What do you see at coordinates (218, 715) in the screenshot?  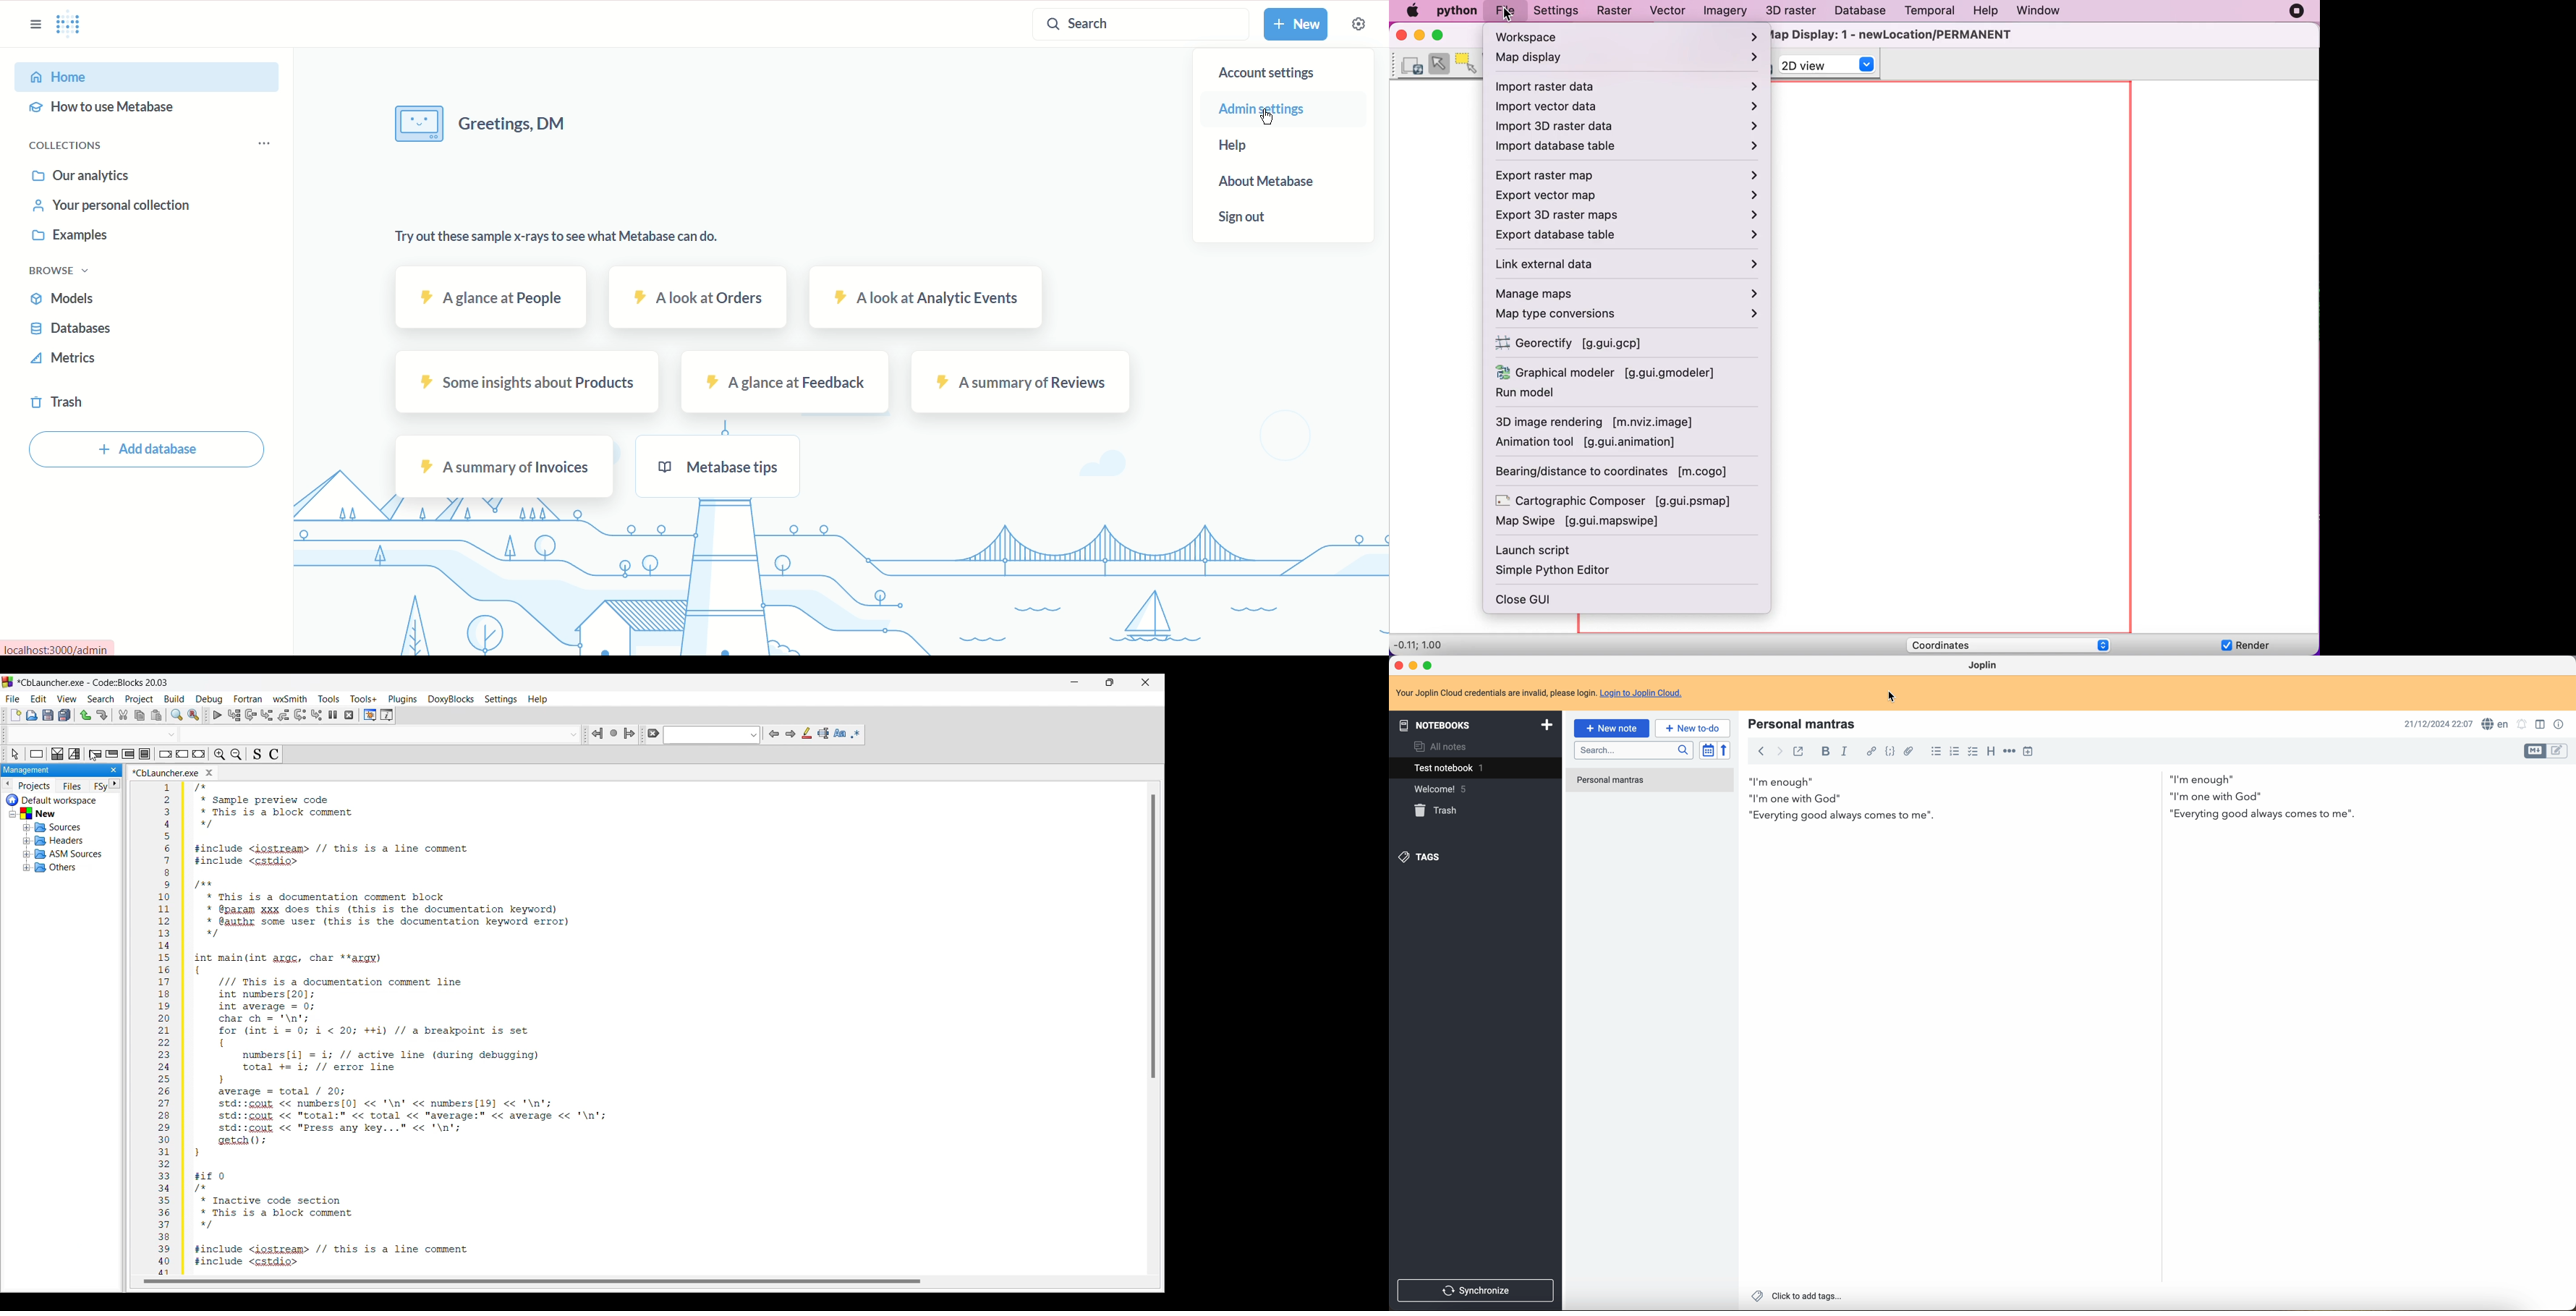 I see `Debug/Continue` at bounding box center [218, 715].